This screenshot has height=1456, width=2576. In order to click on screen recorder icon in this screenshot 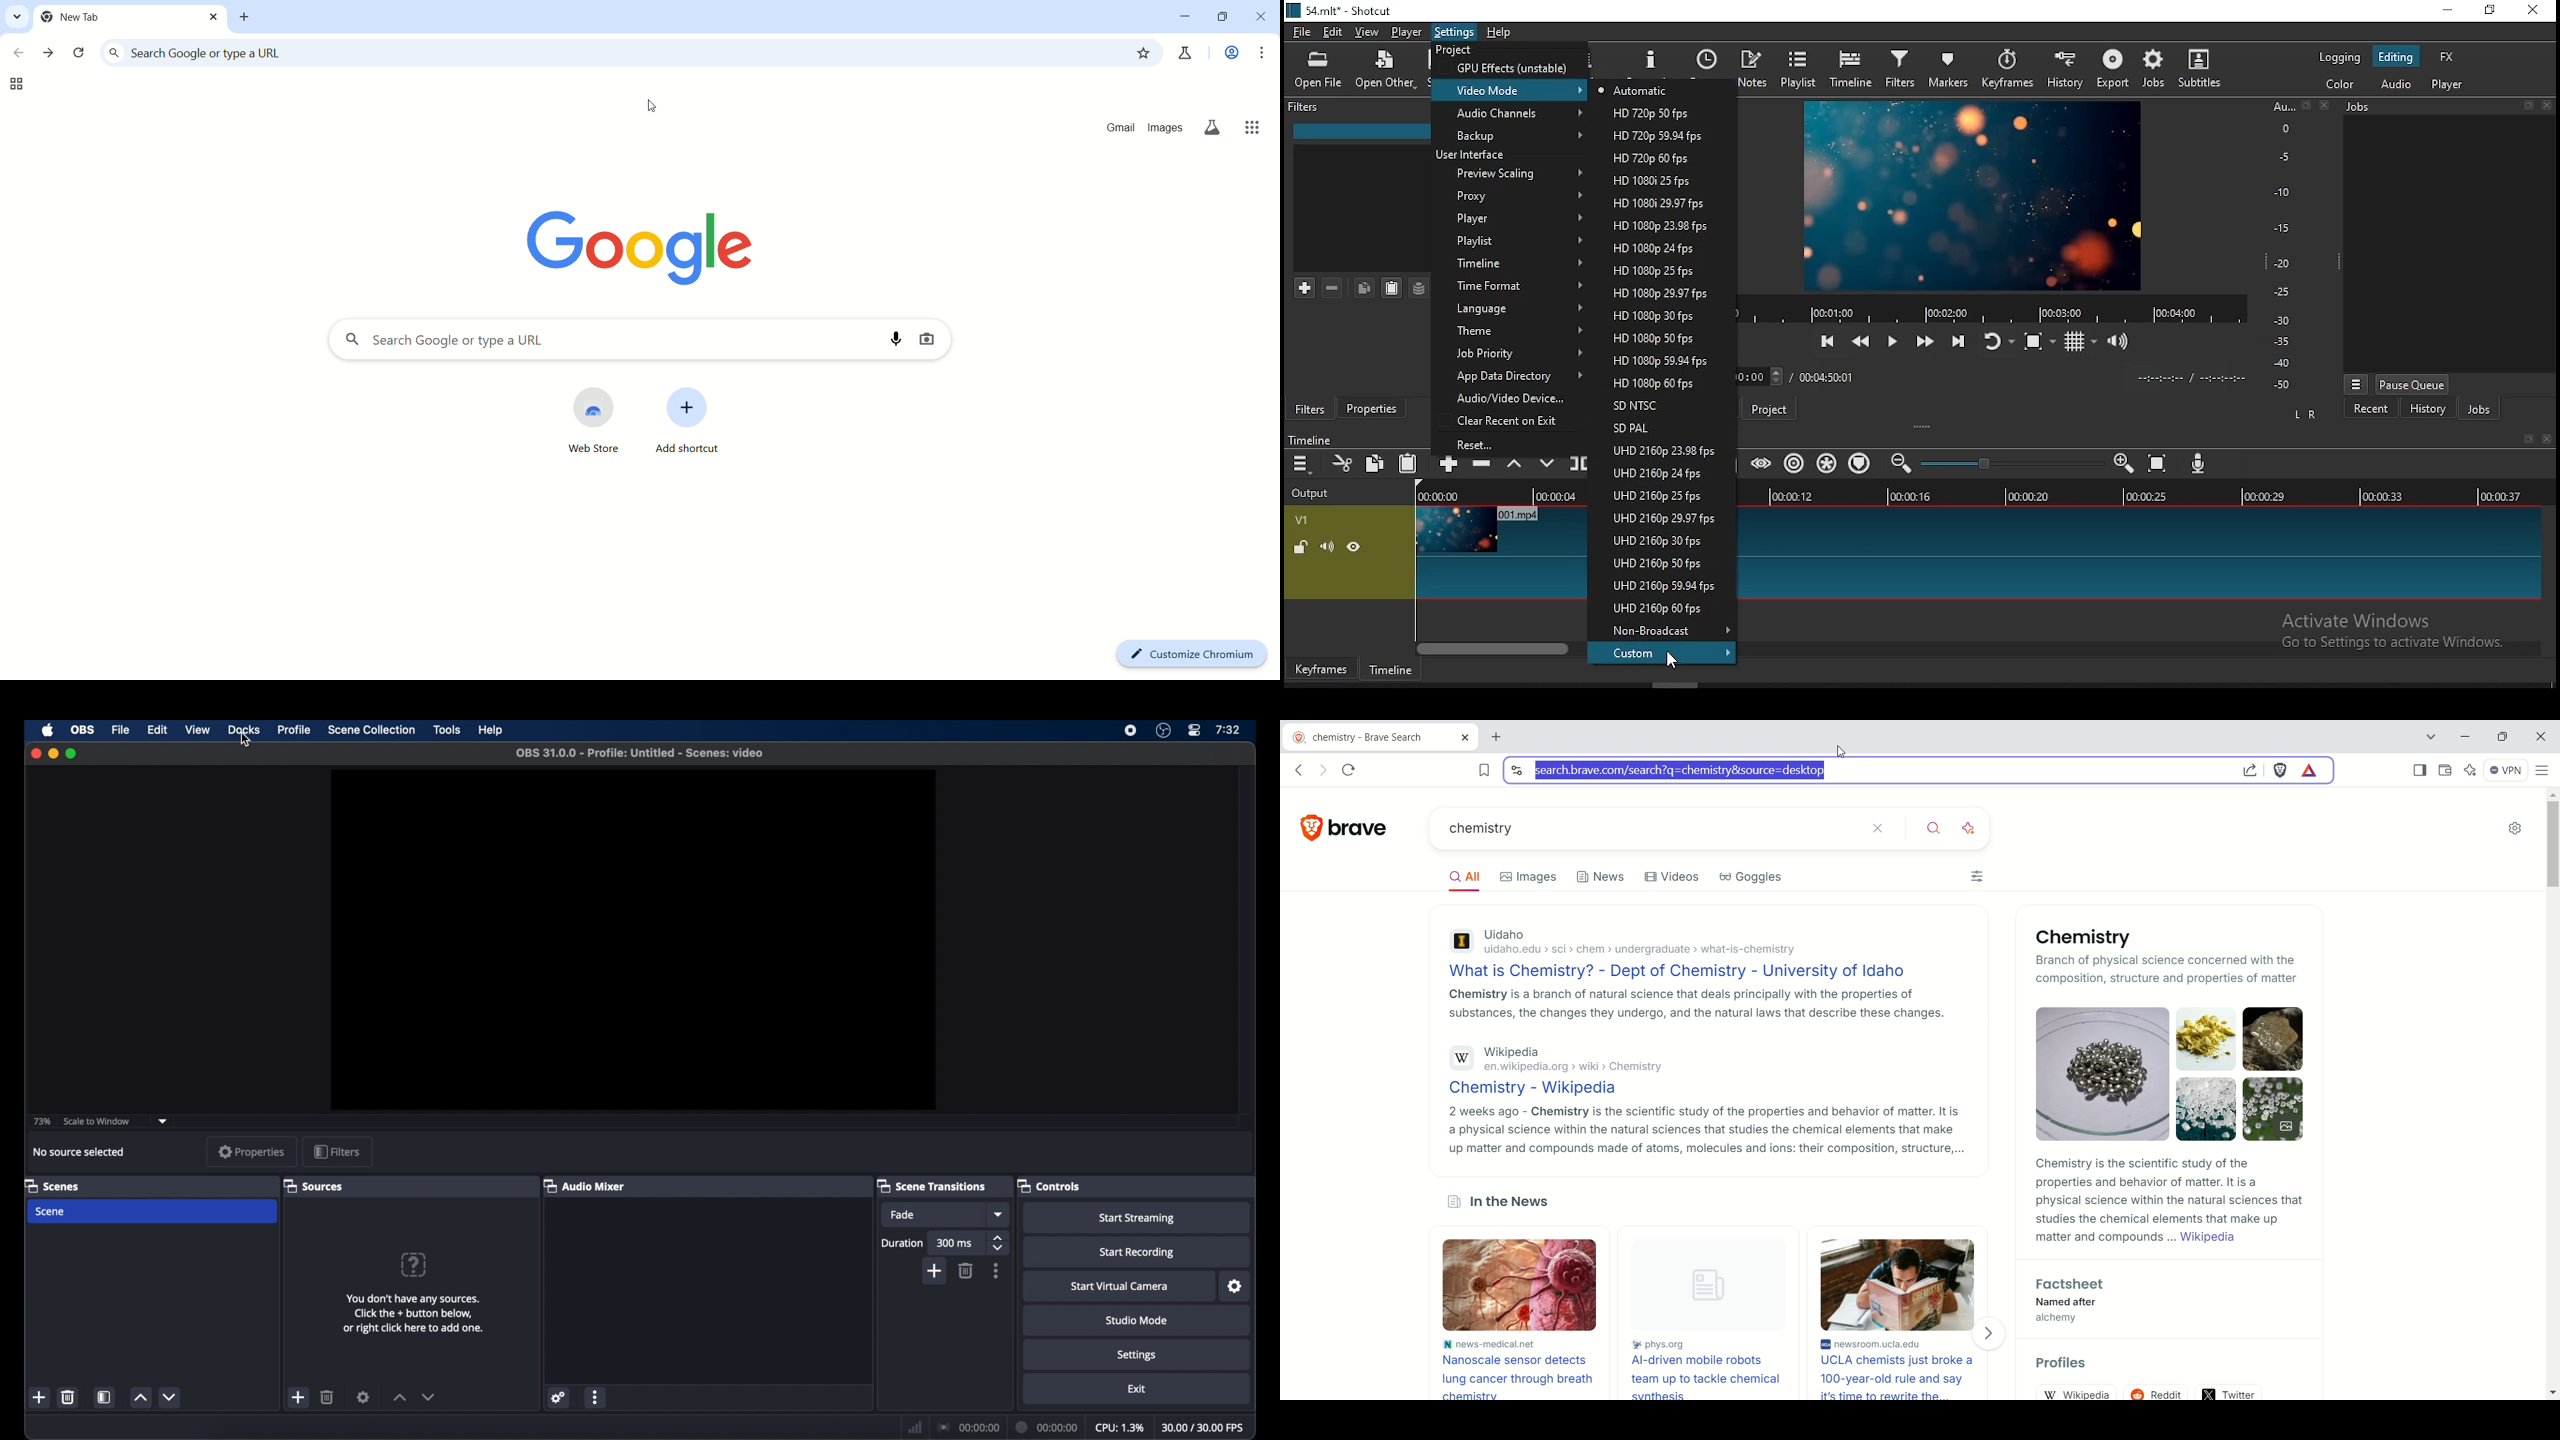, I will do `click(1131, 731)`.